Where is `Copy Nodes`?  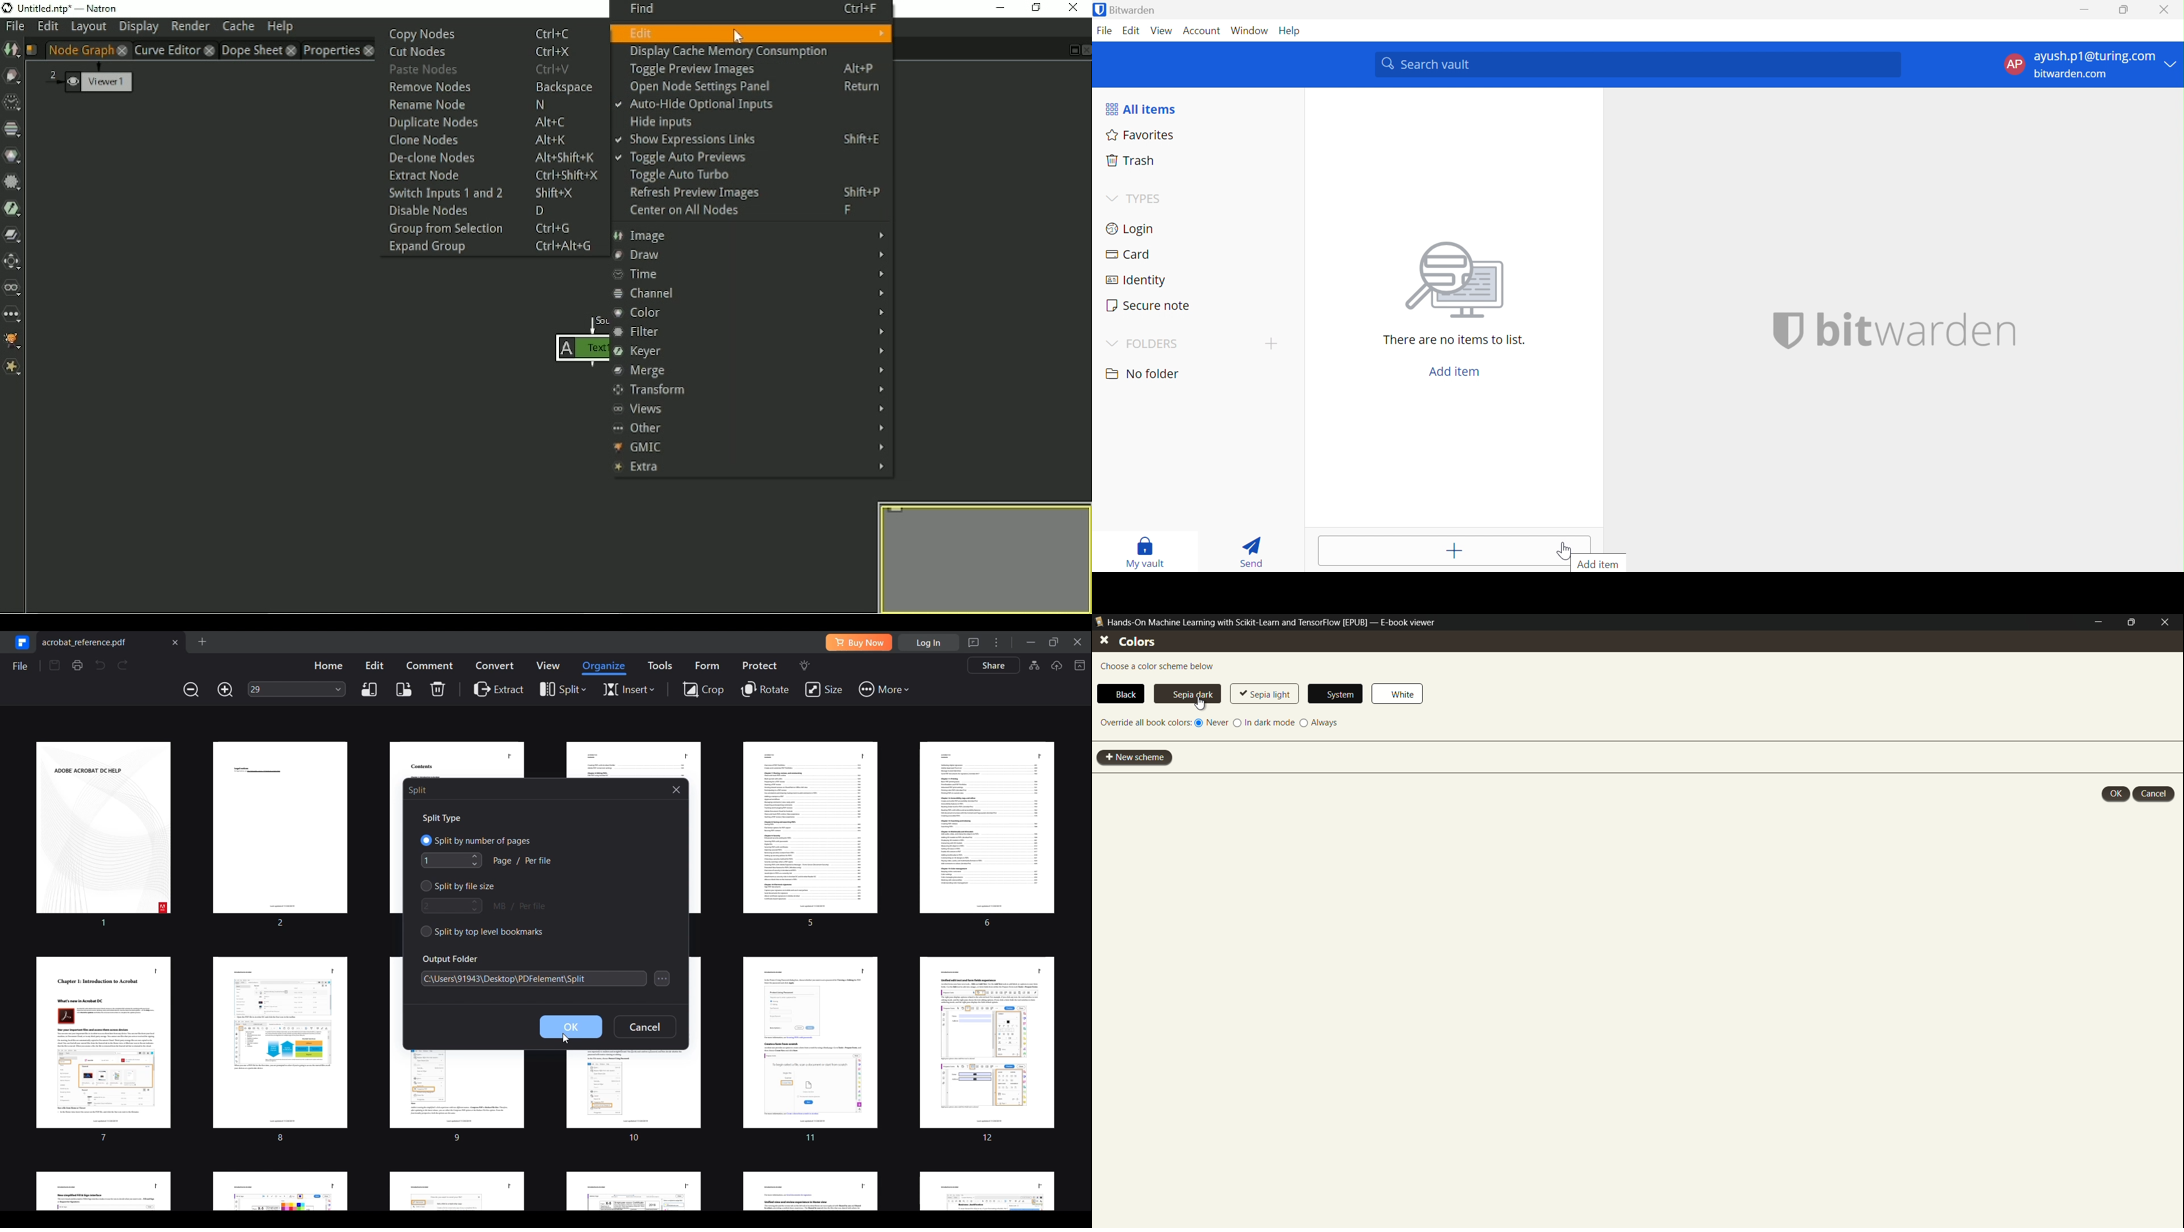
Copy Nodes is located at coordinates (480, 32).